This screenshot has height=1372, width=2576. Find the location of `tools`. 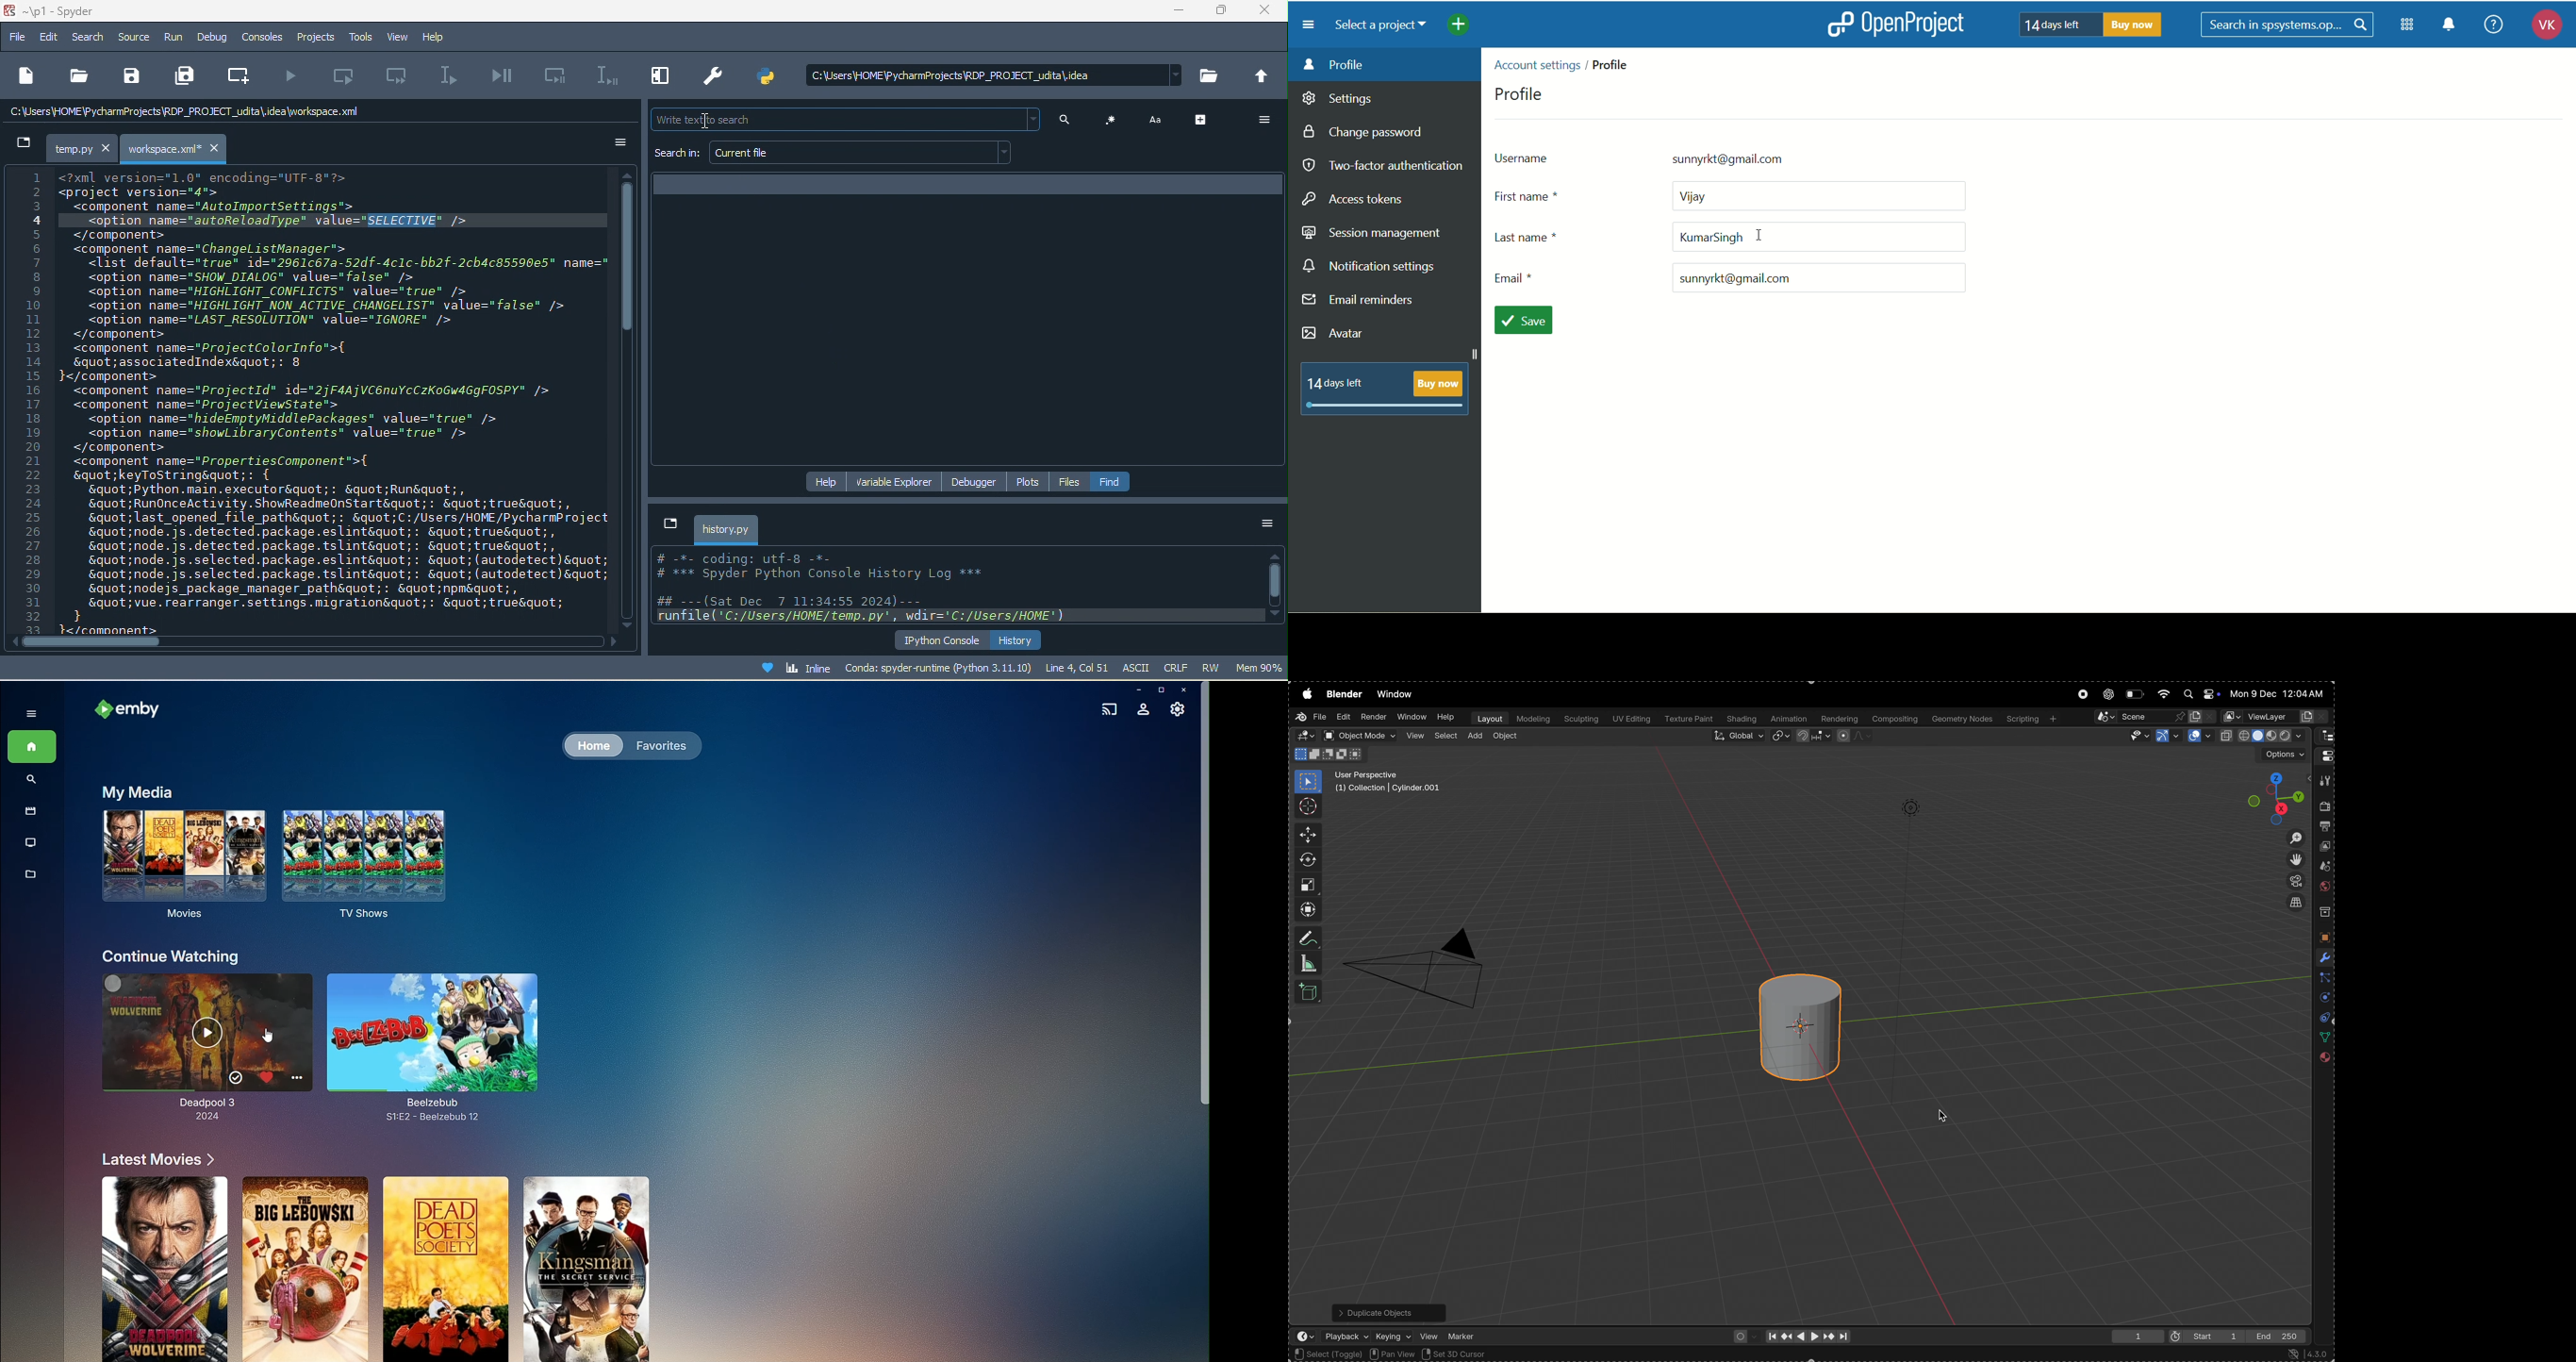

tools is located at coordinates (357, 38).